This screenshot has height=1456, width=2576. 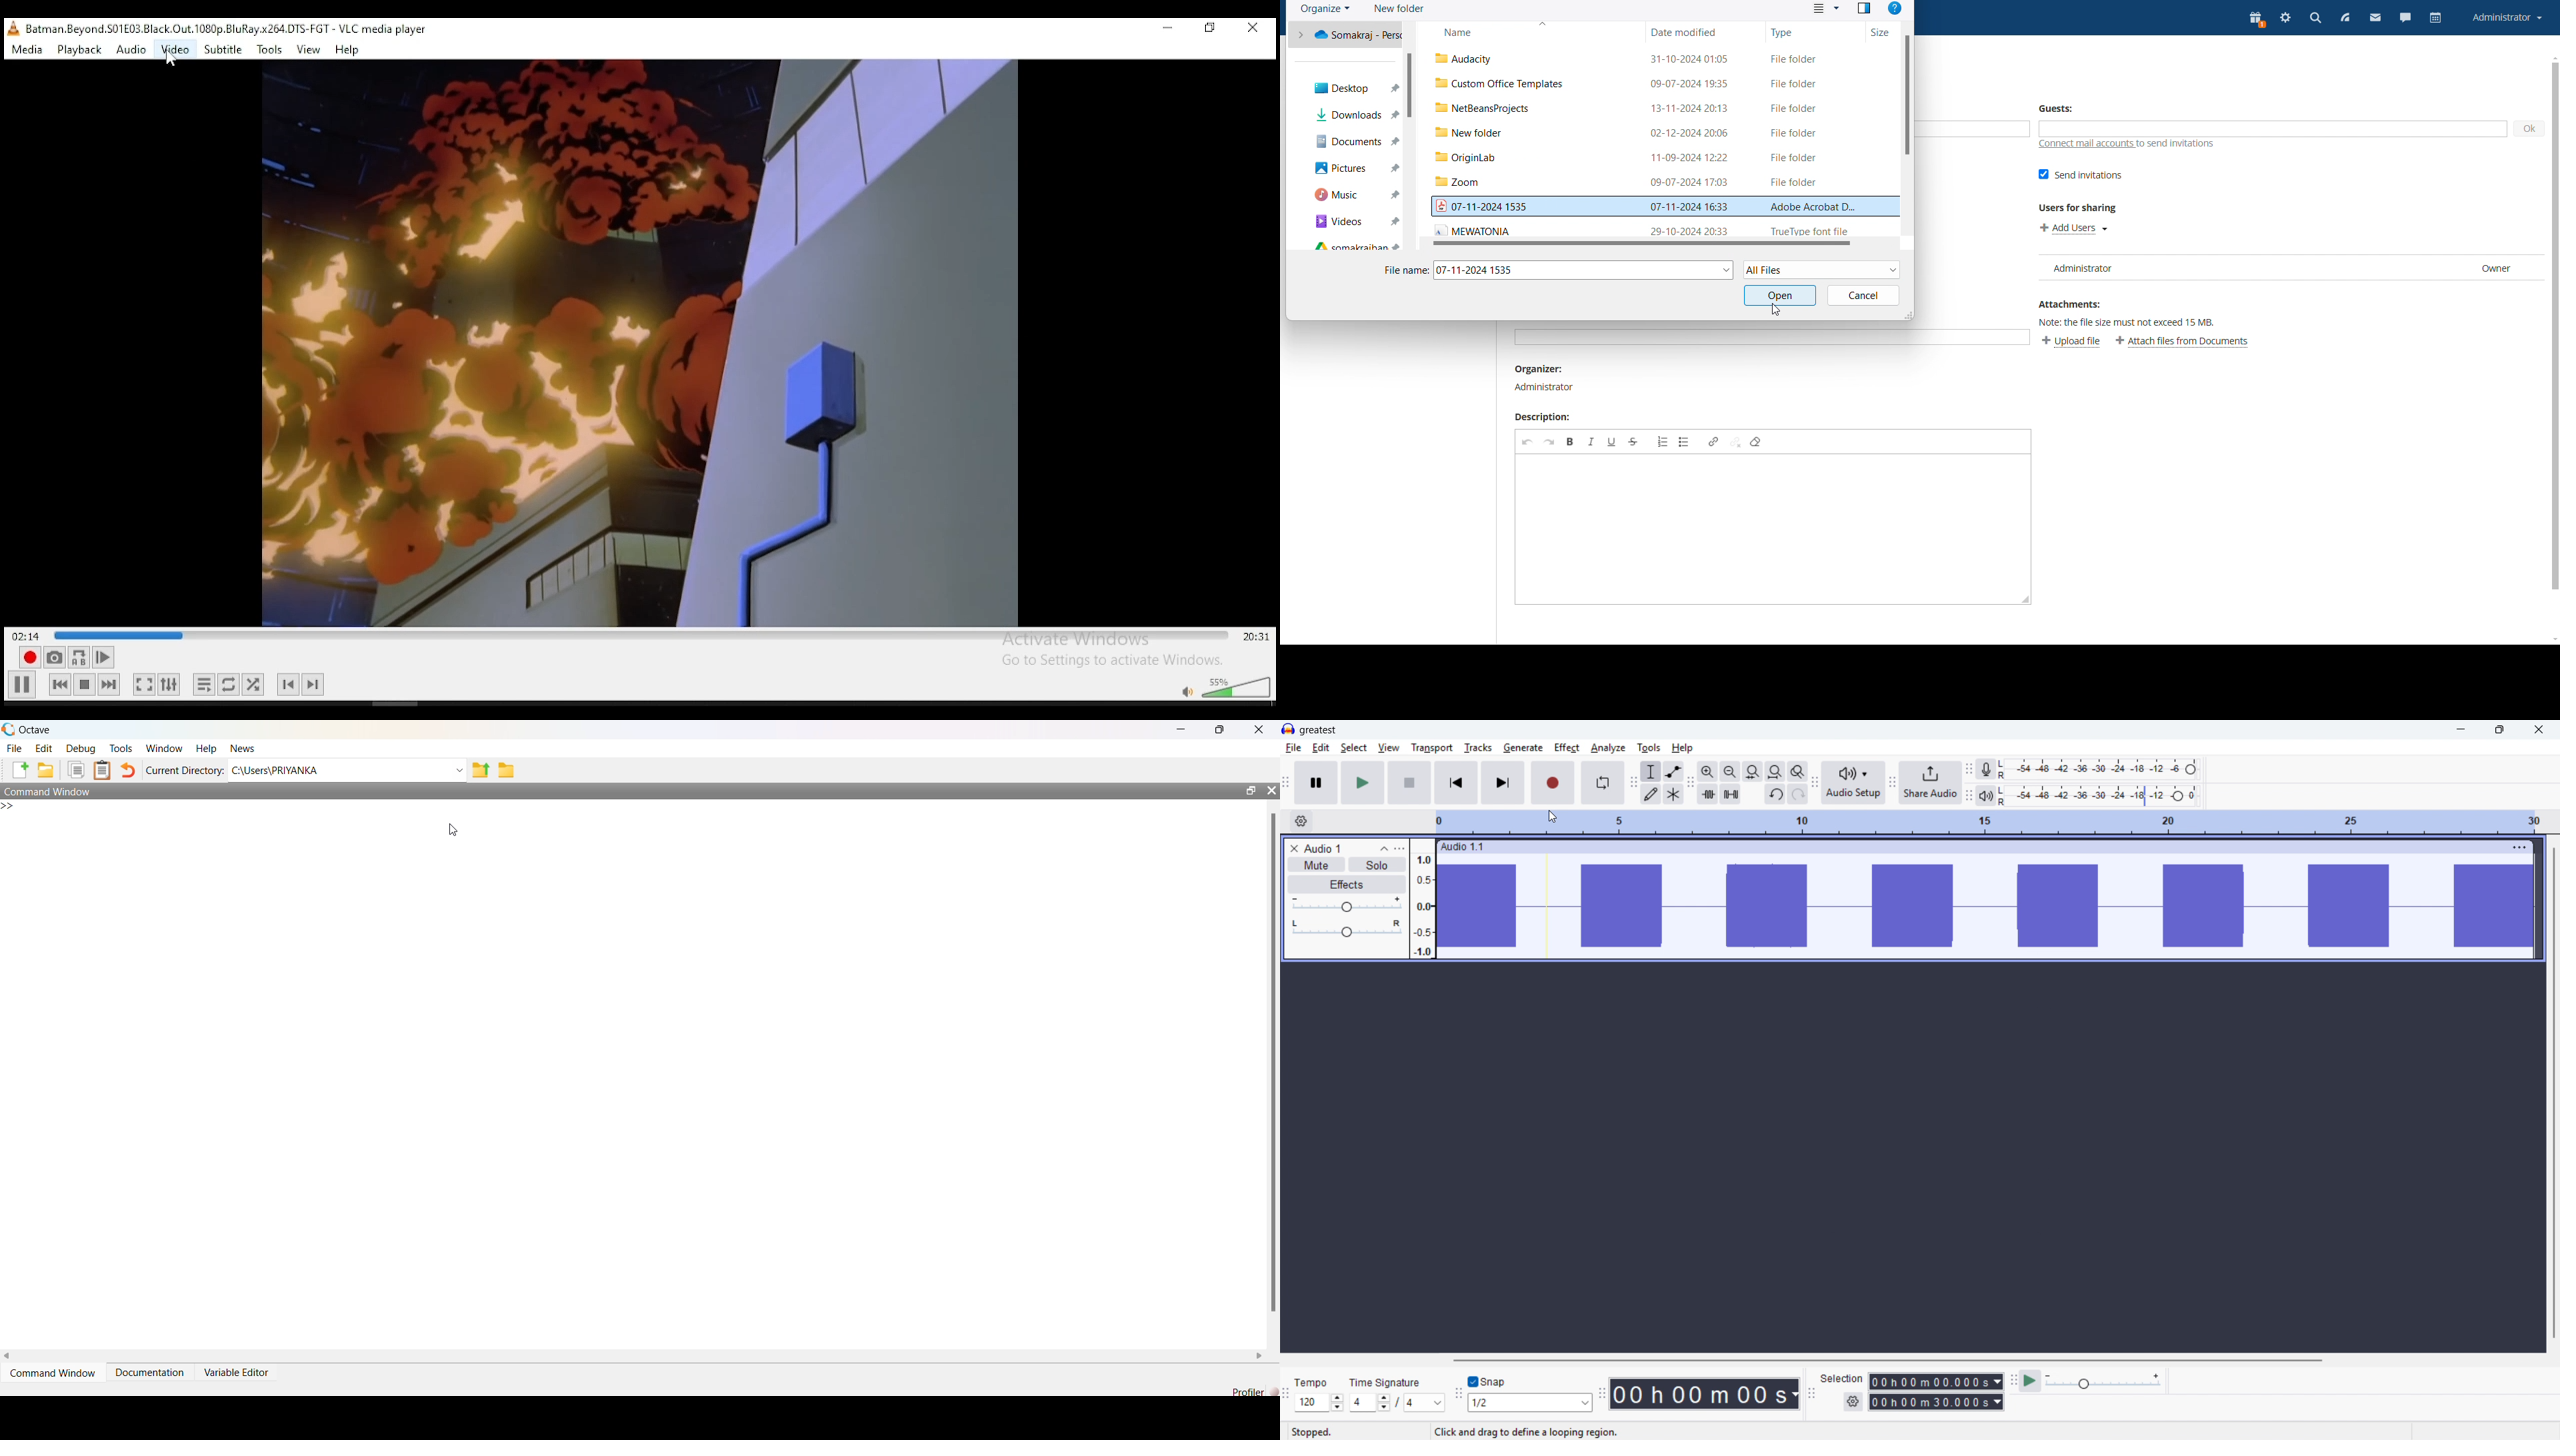 What do you see at coordinates (2072, 229) in the screenshot?
I see `add users` at bounding box center [2072, 229].